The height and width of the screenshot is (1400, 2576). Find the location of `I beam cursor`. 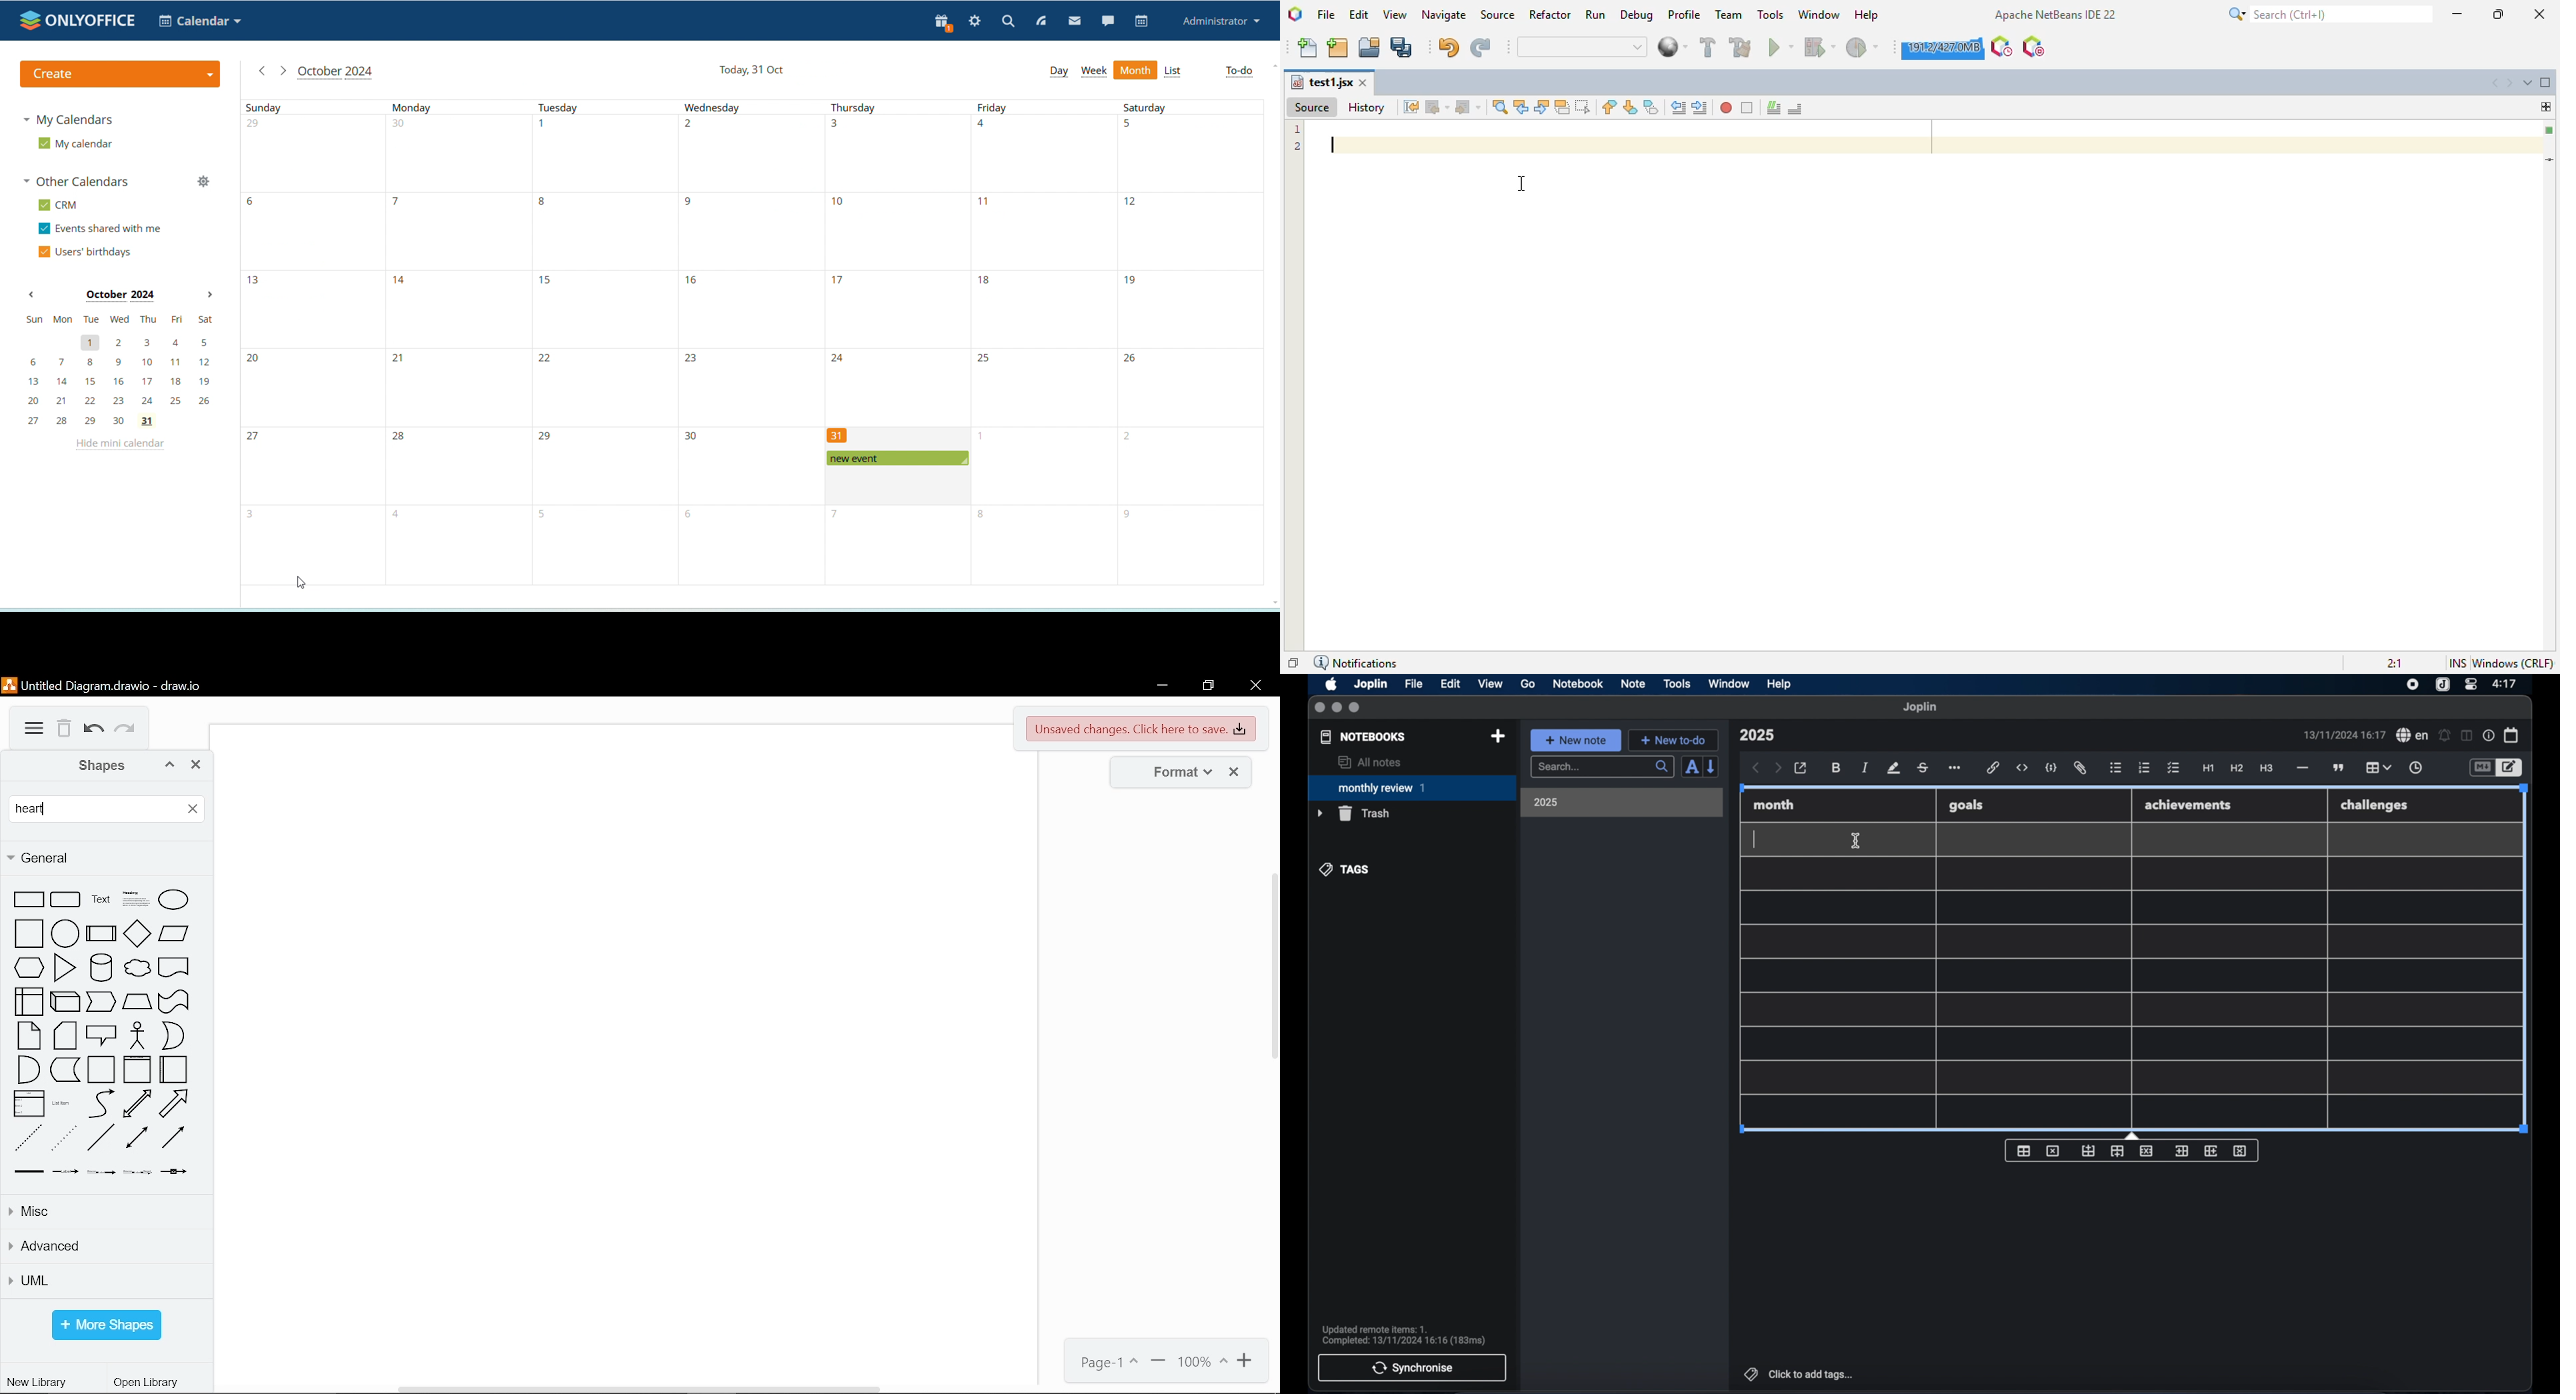

I beam cursor is located at coordinates (1857, 841).